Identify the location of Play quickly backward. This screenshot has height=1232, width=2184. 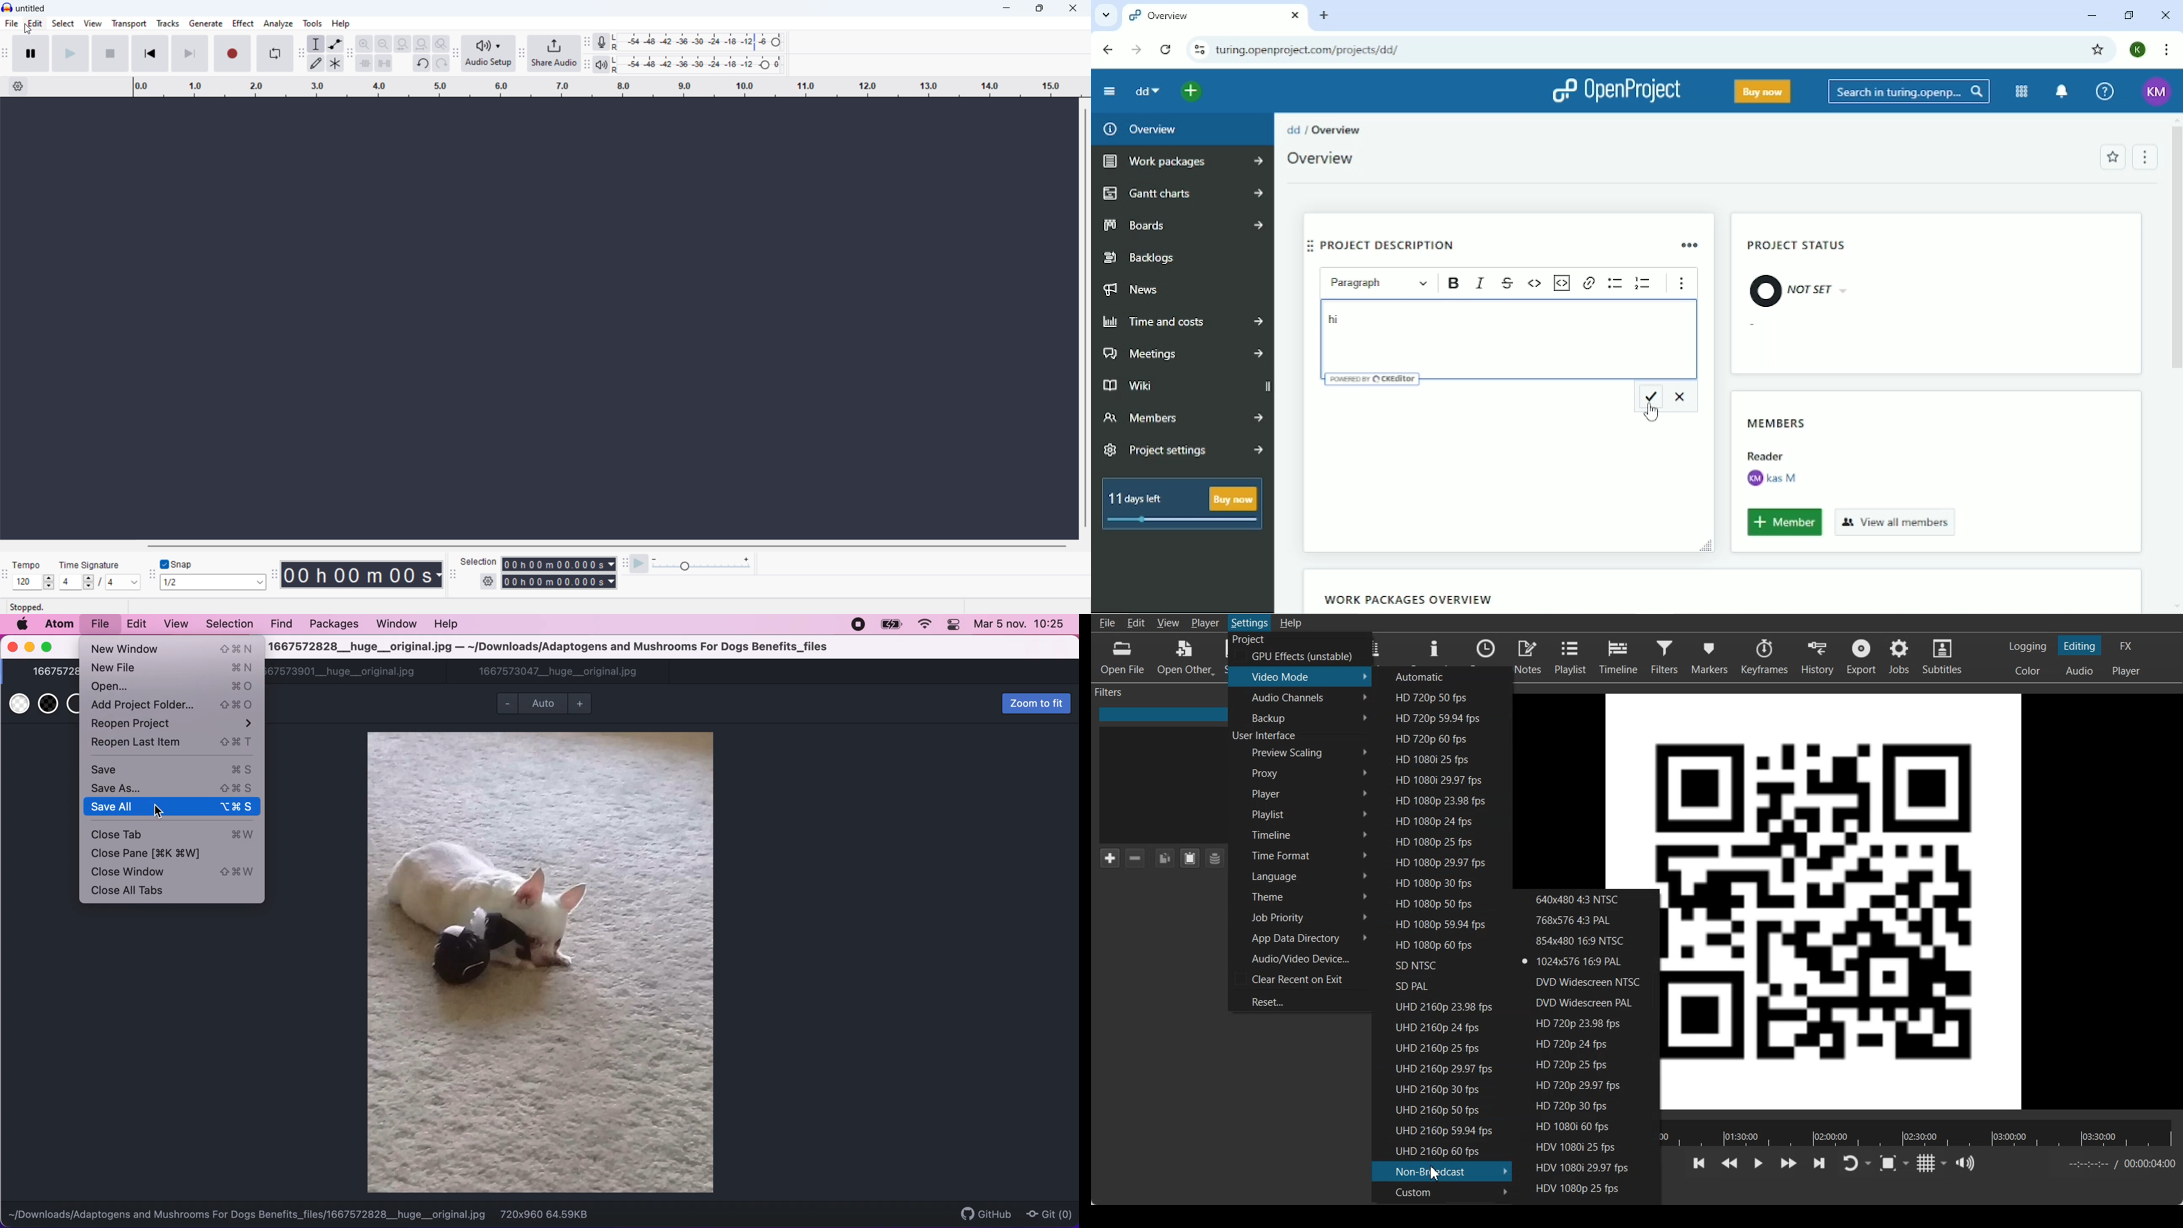
(1729, 1164).